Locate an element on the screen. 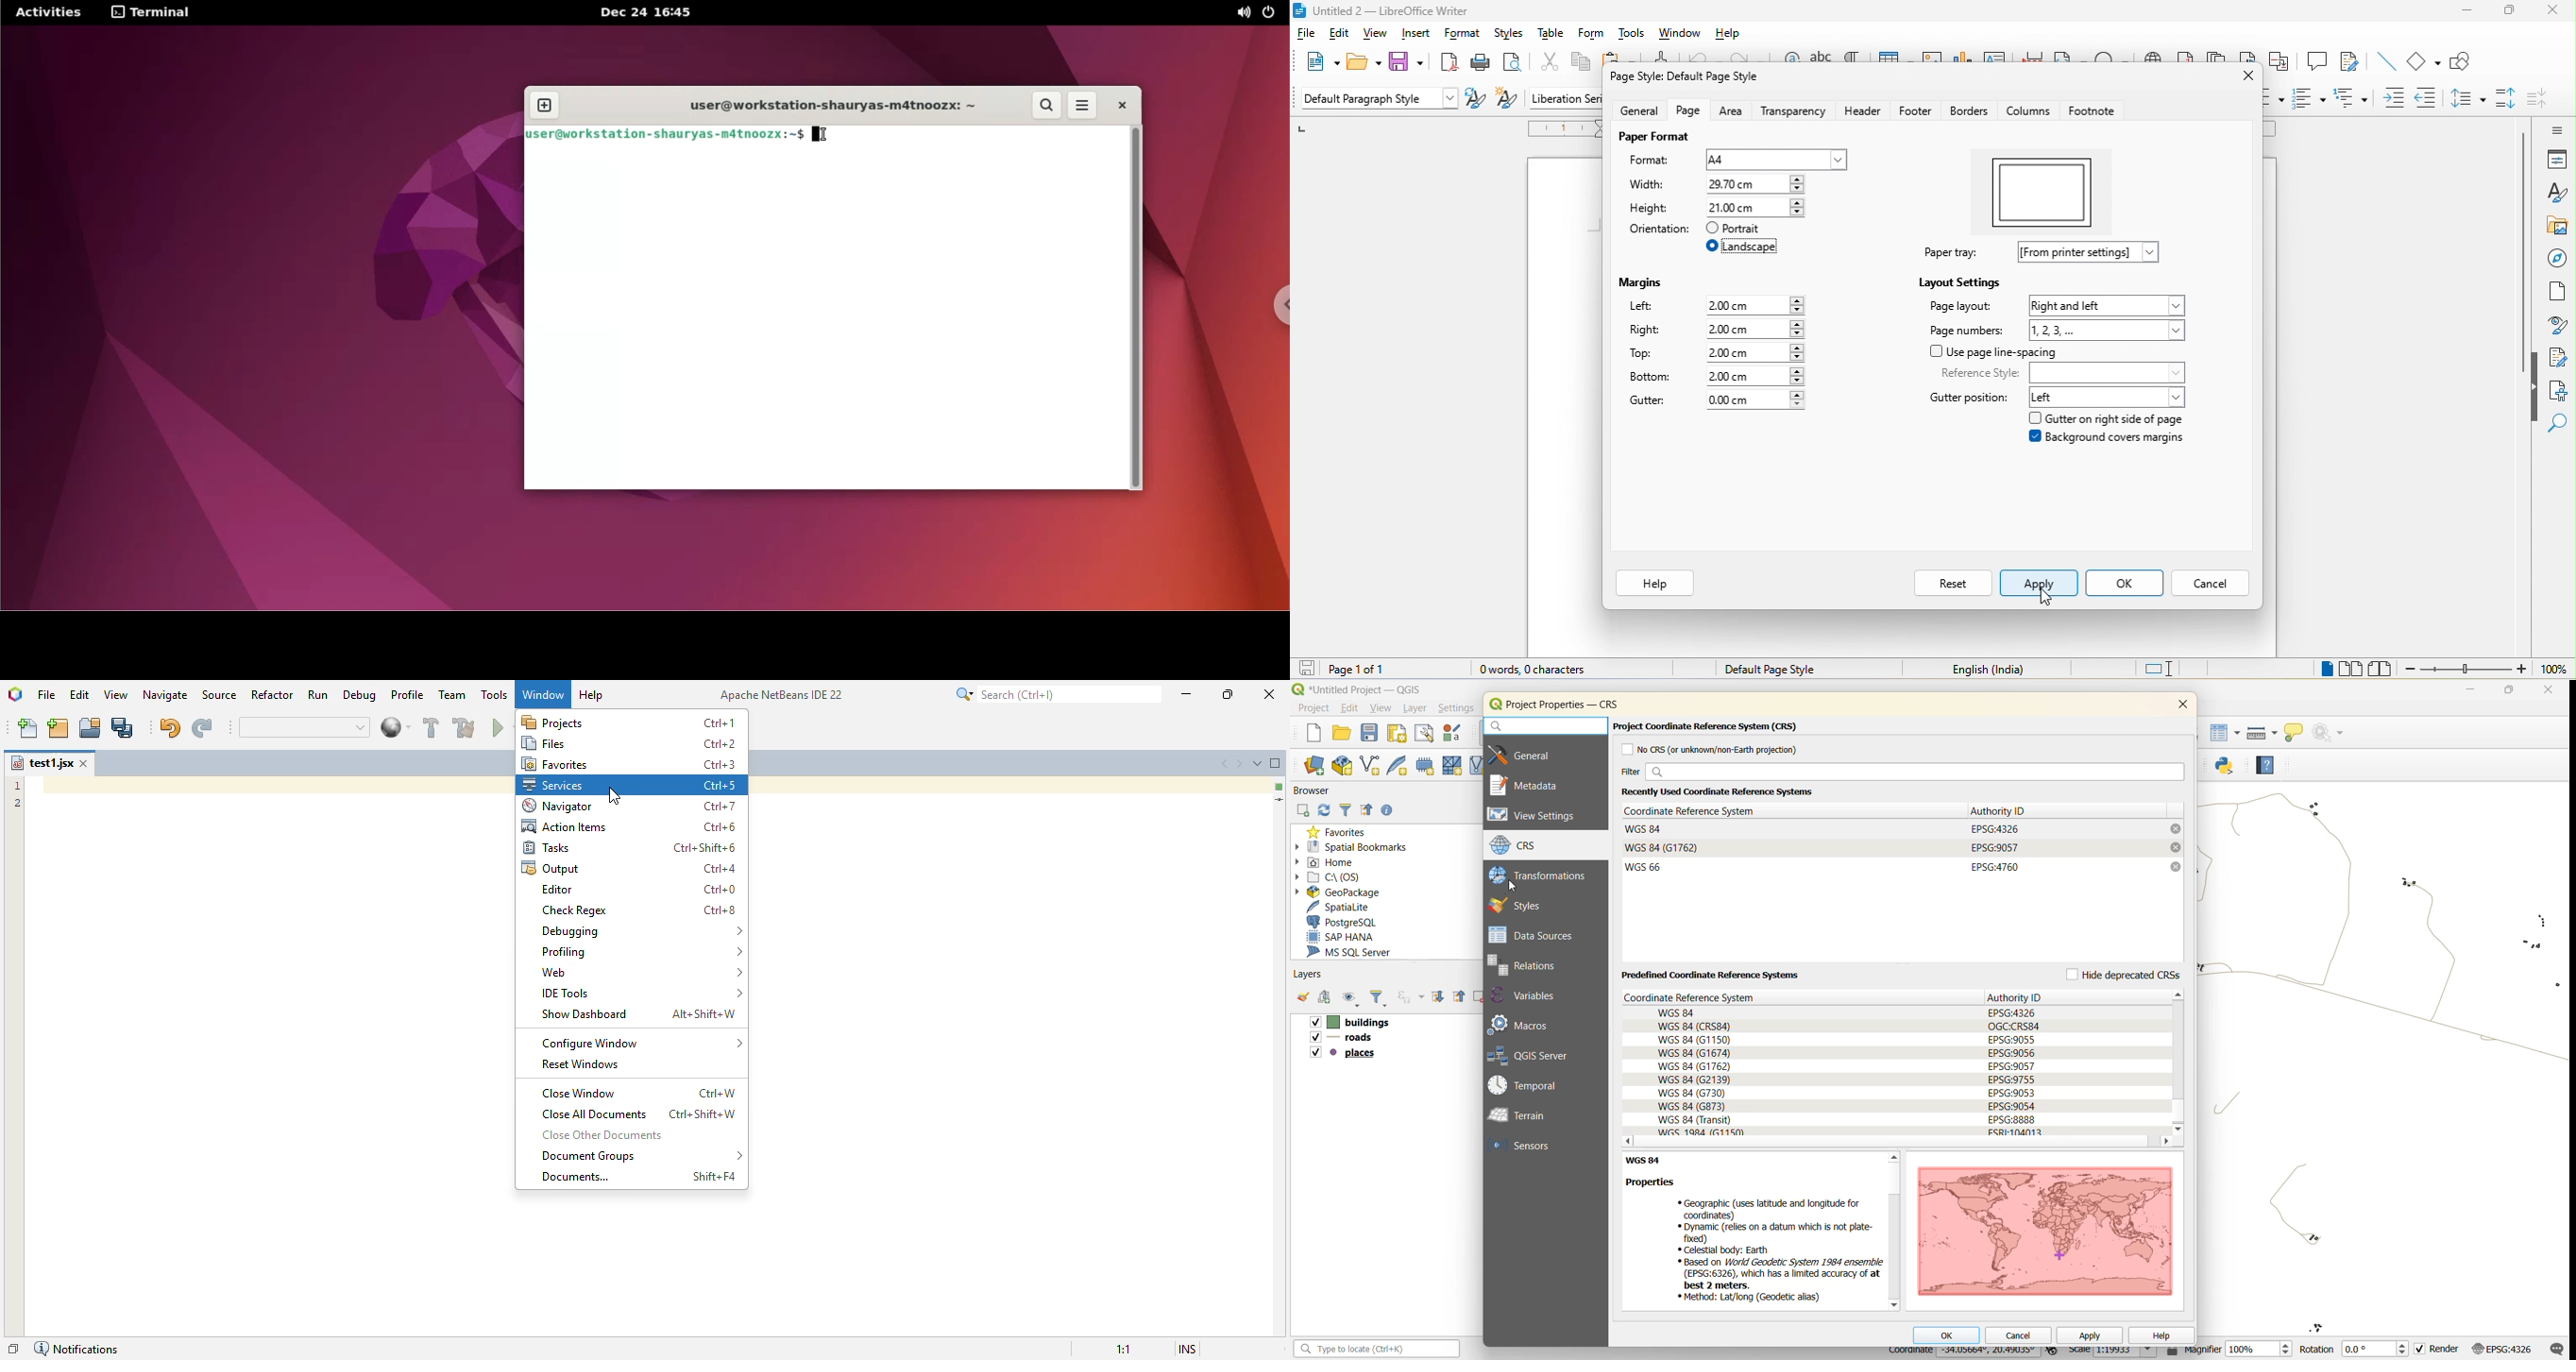 This screenshot has height=1372, width=2576. page is located at coordinates (2558, 298).